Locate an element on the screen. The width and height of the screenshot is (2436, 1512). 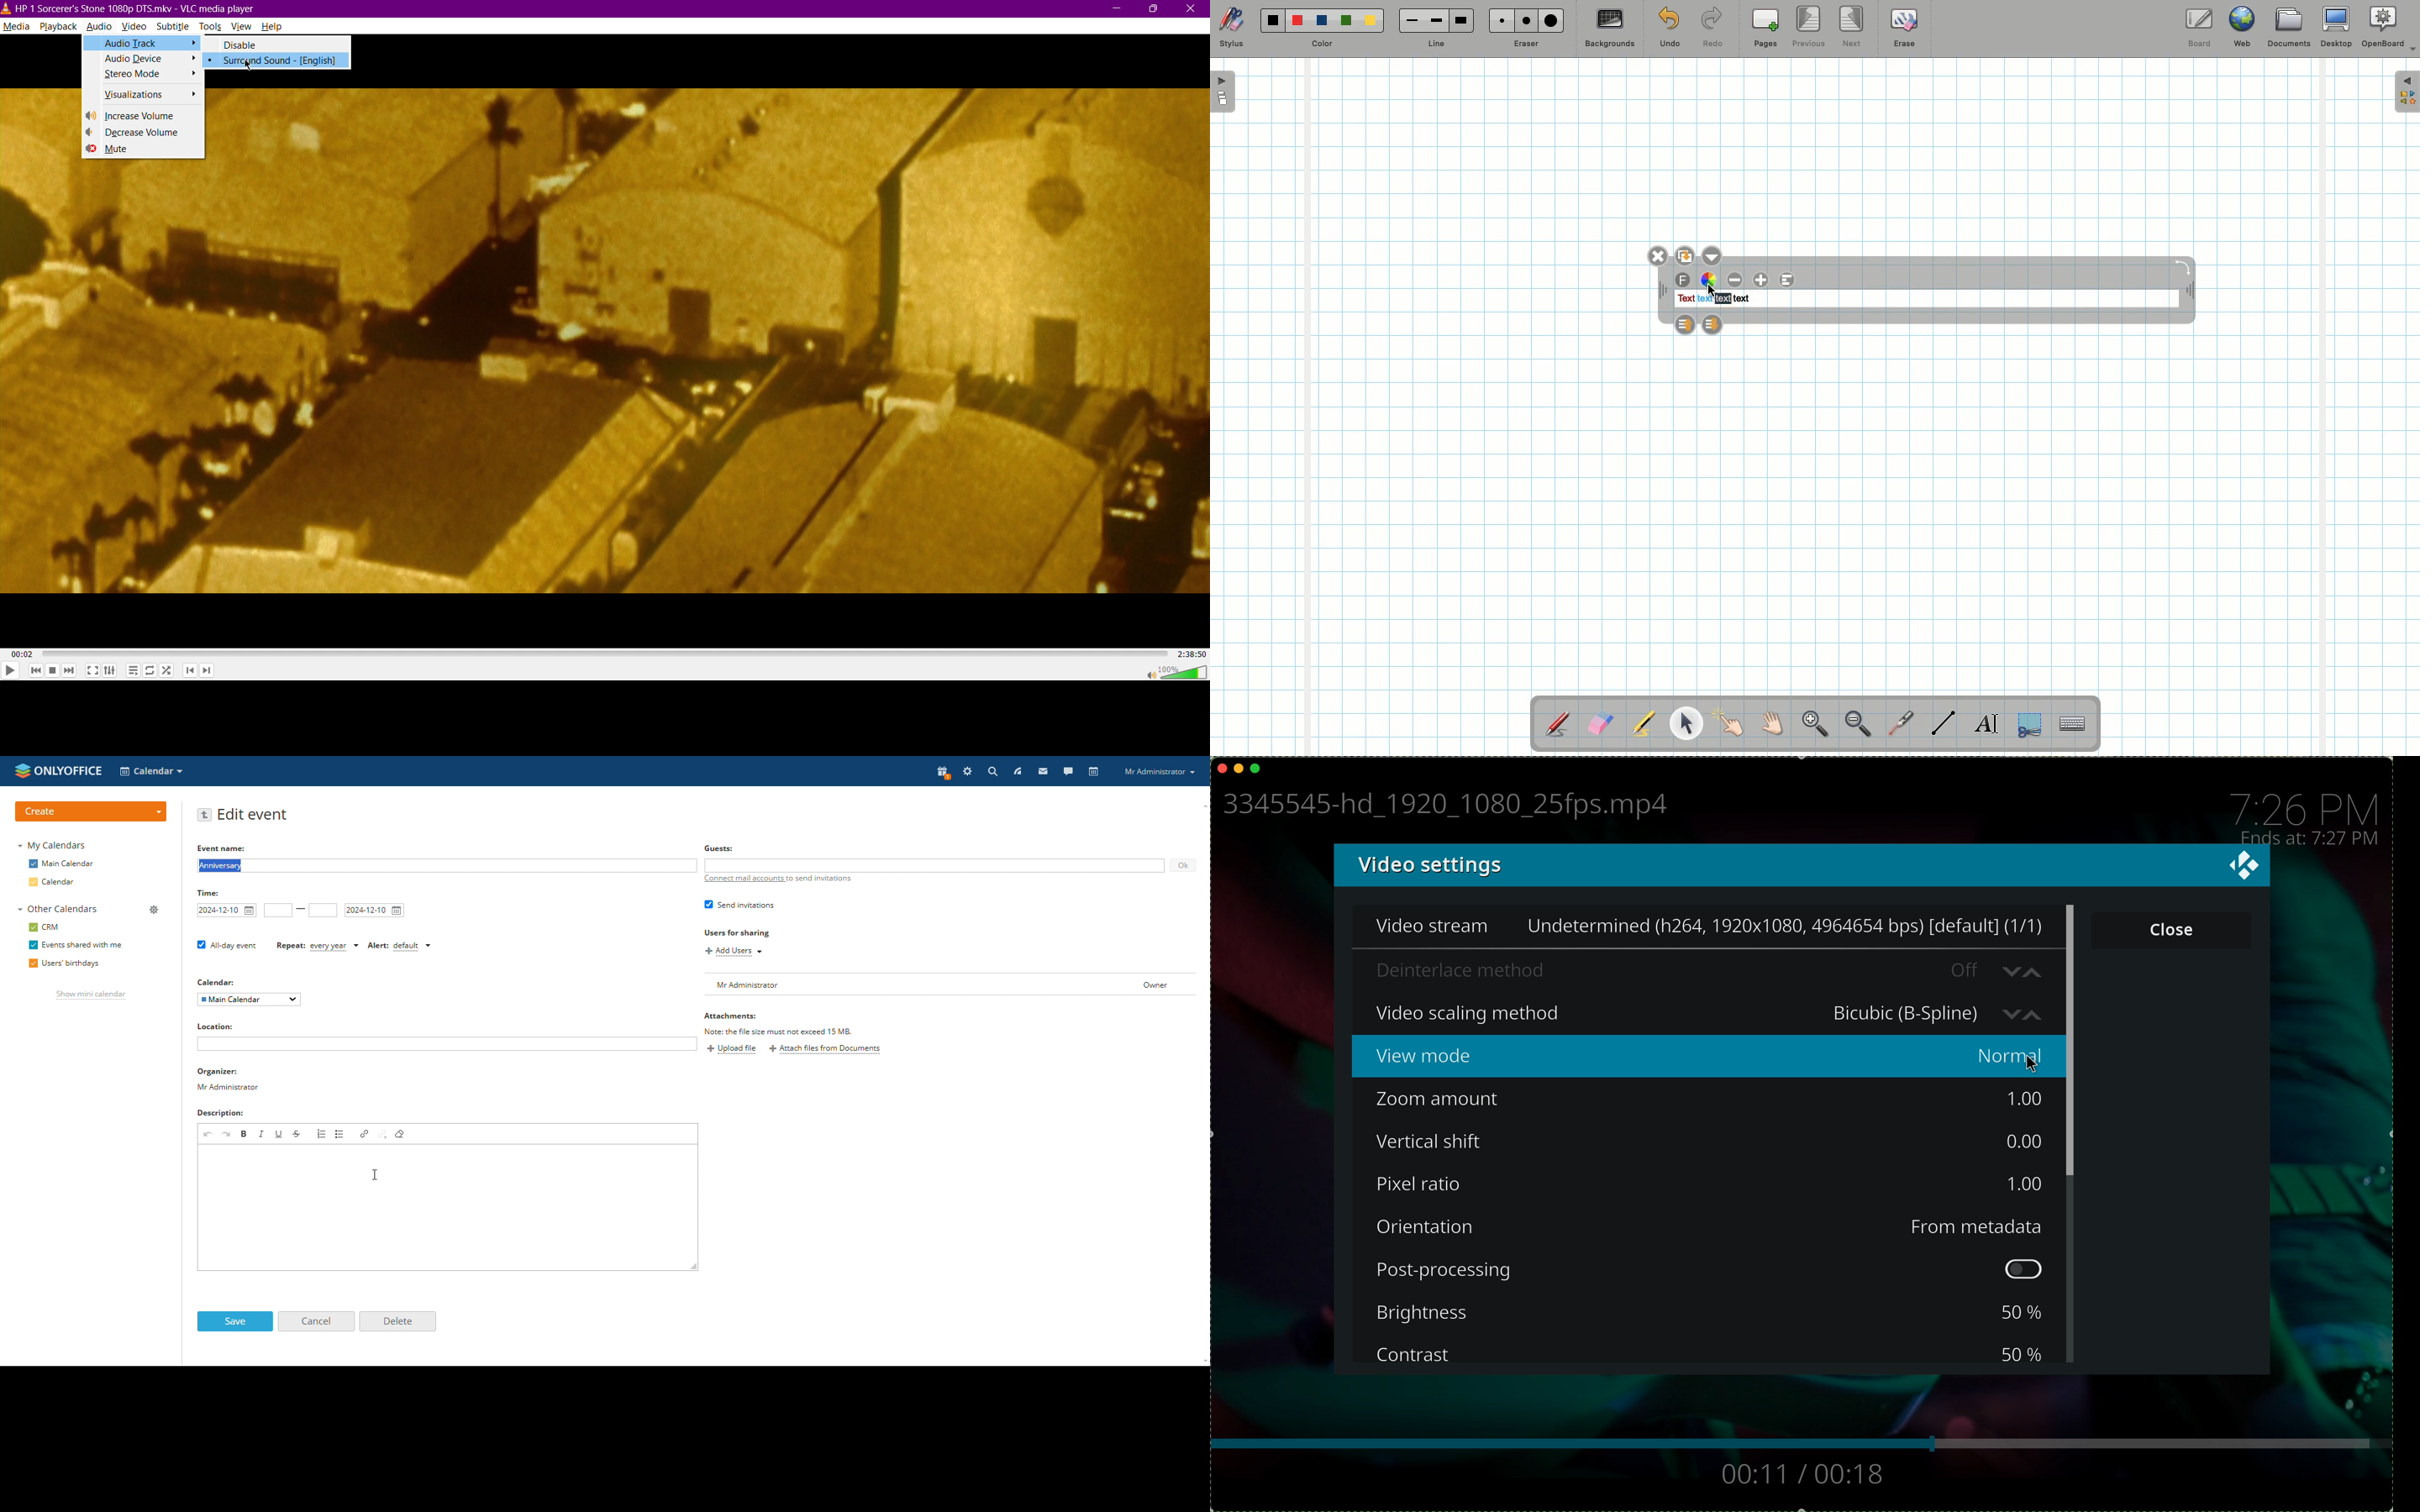
main calendar is located at coordinates (61, 864).